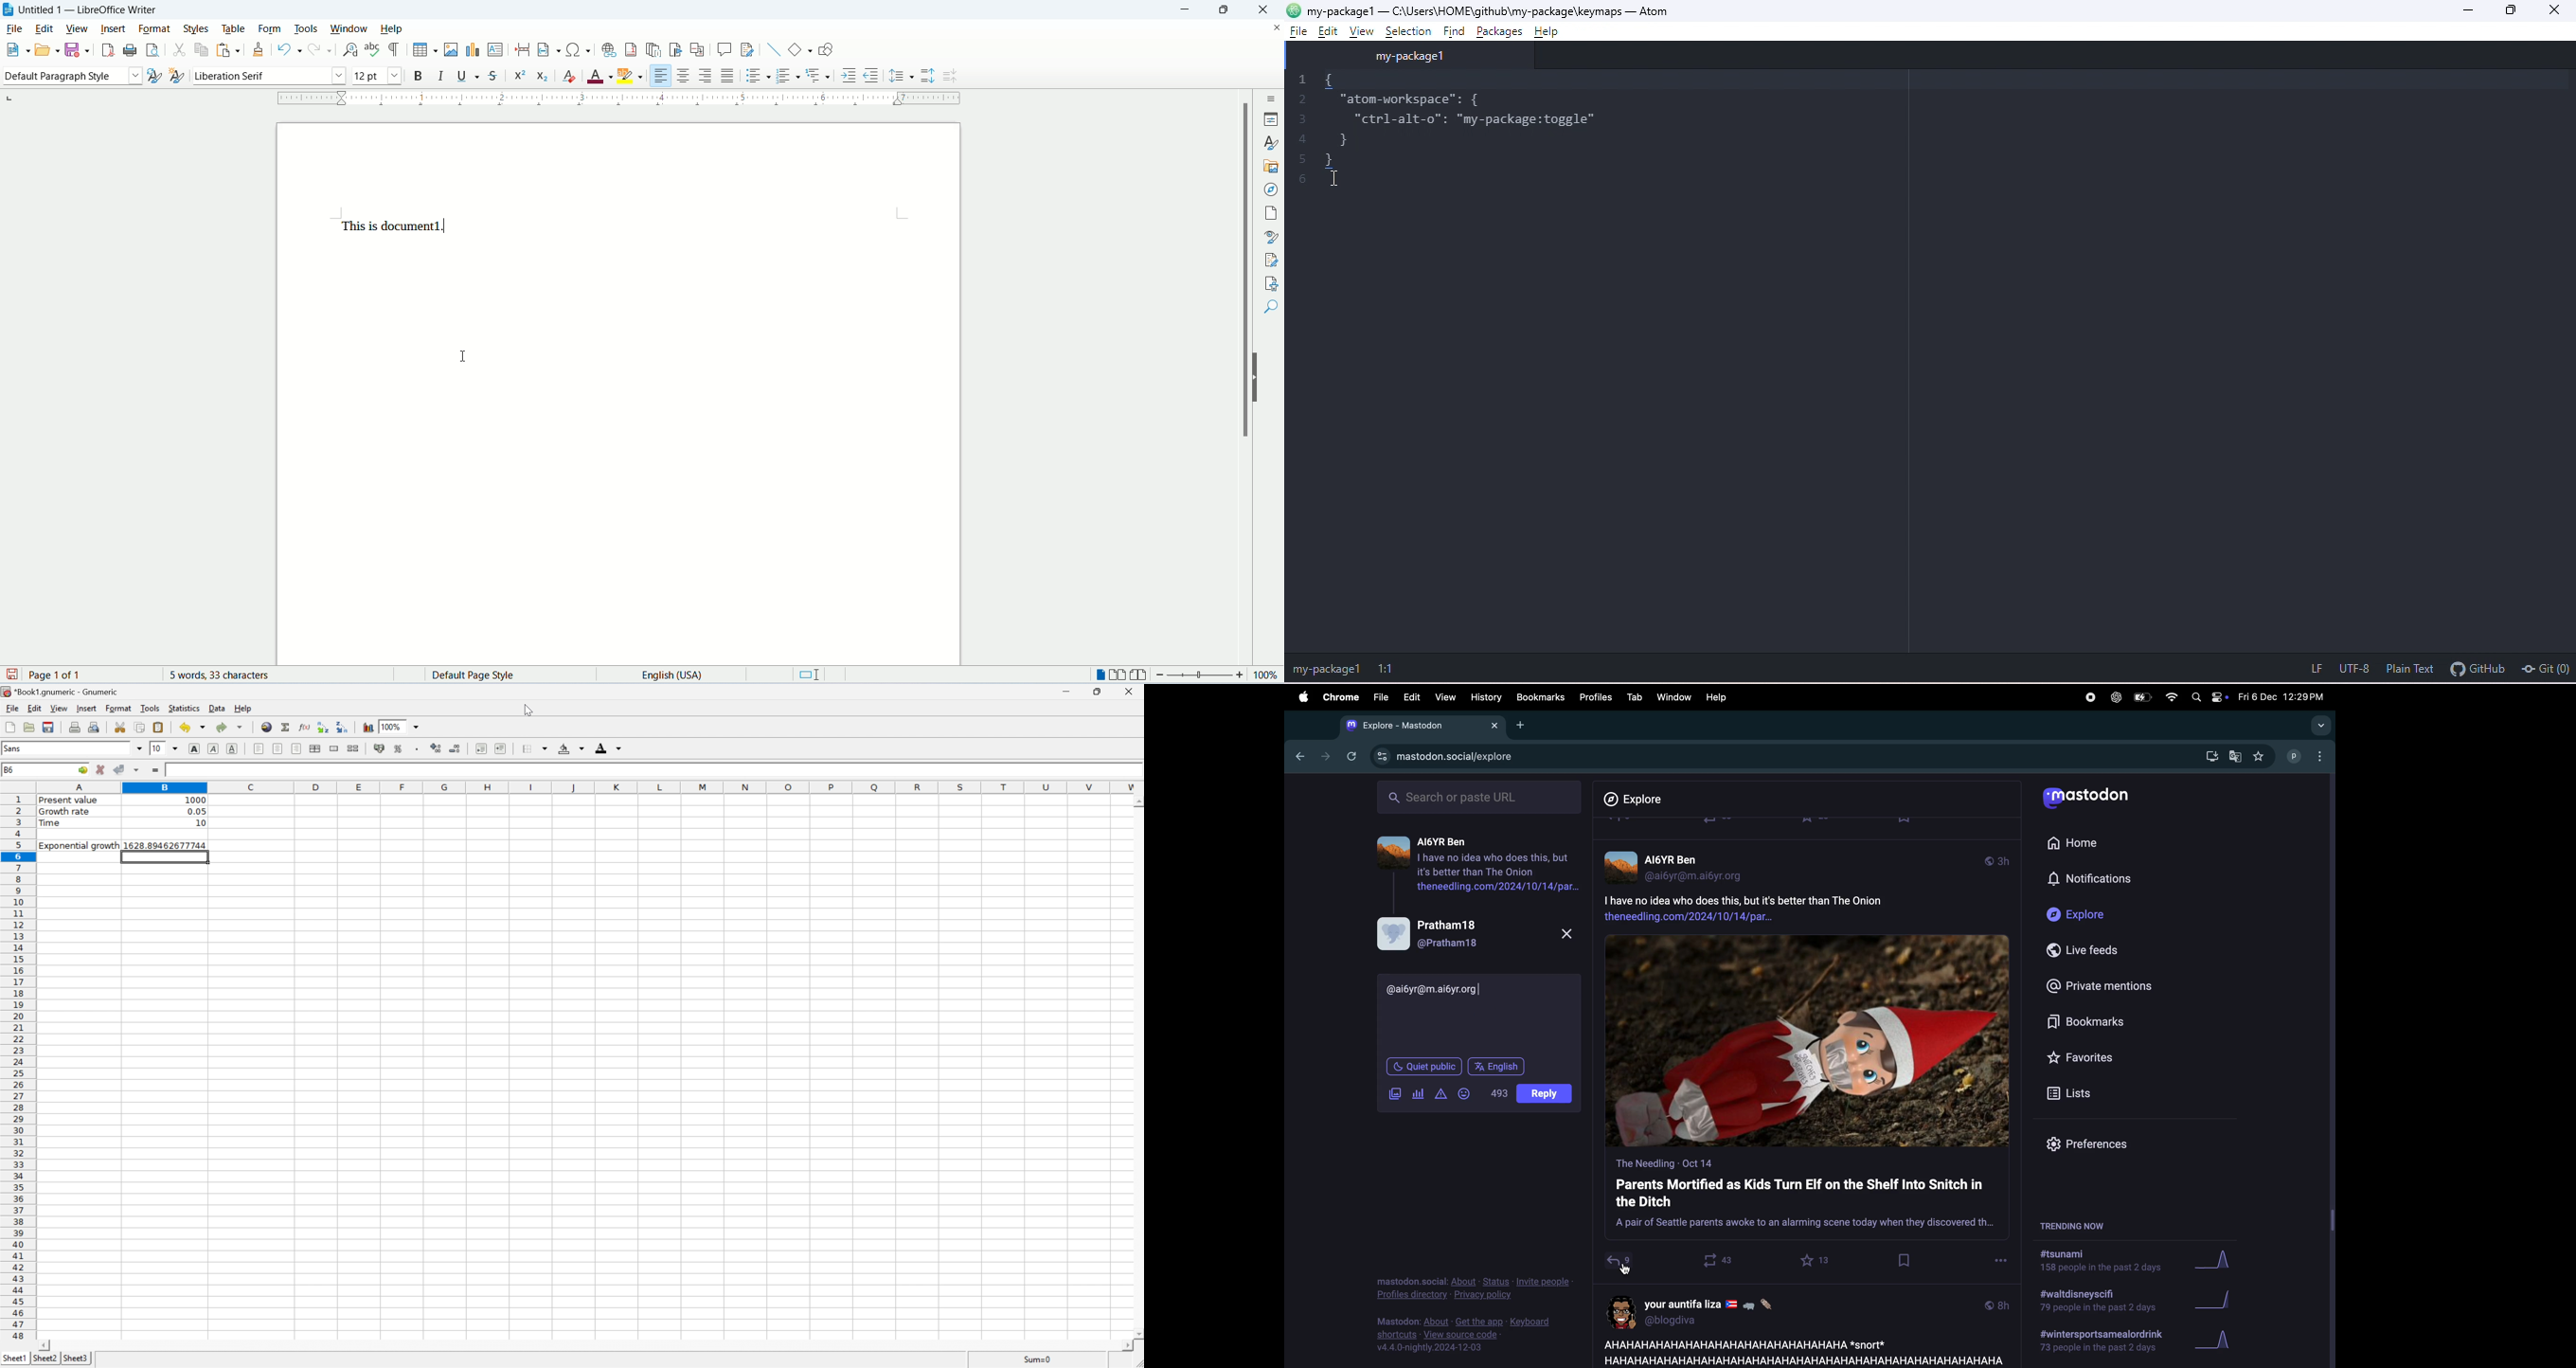 This screenshot has width=2576, height=1372. What do you see at coordinates (1350, 756) in the screenshot?
I see `refresh` at bounding box center [1350, 756].